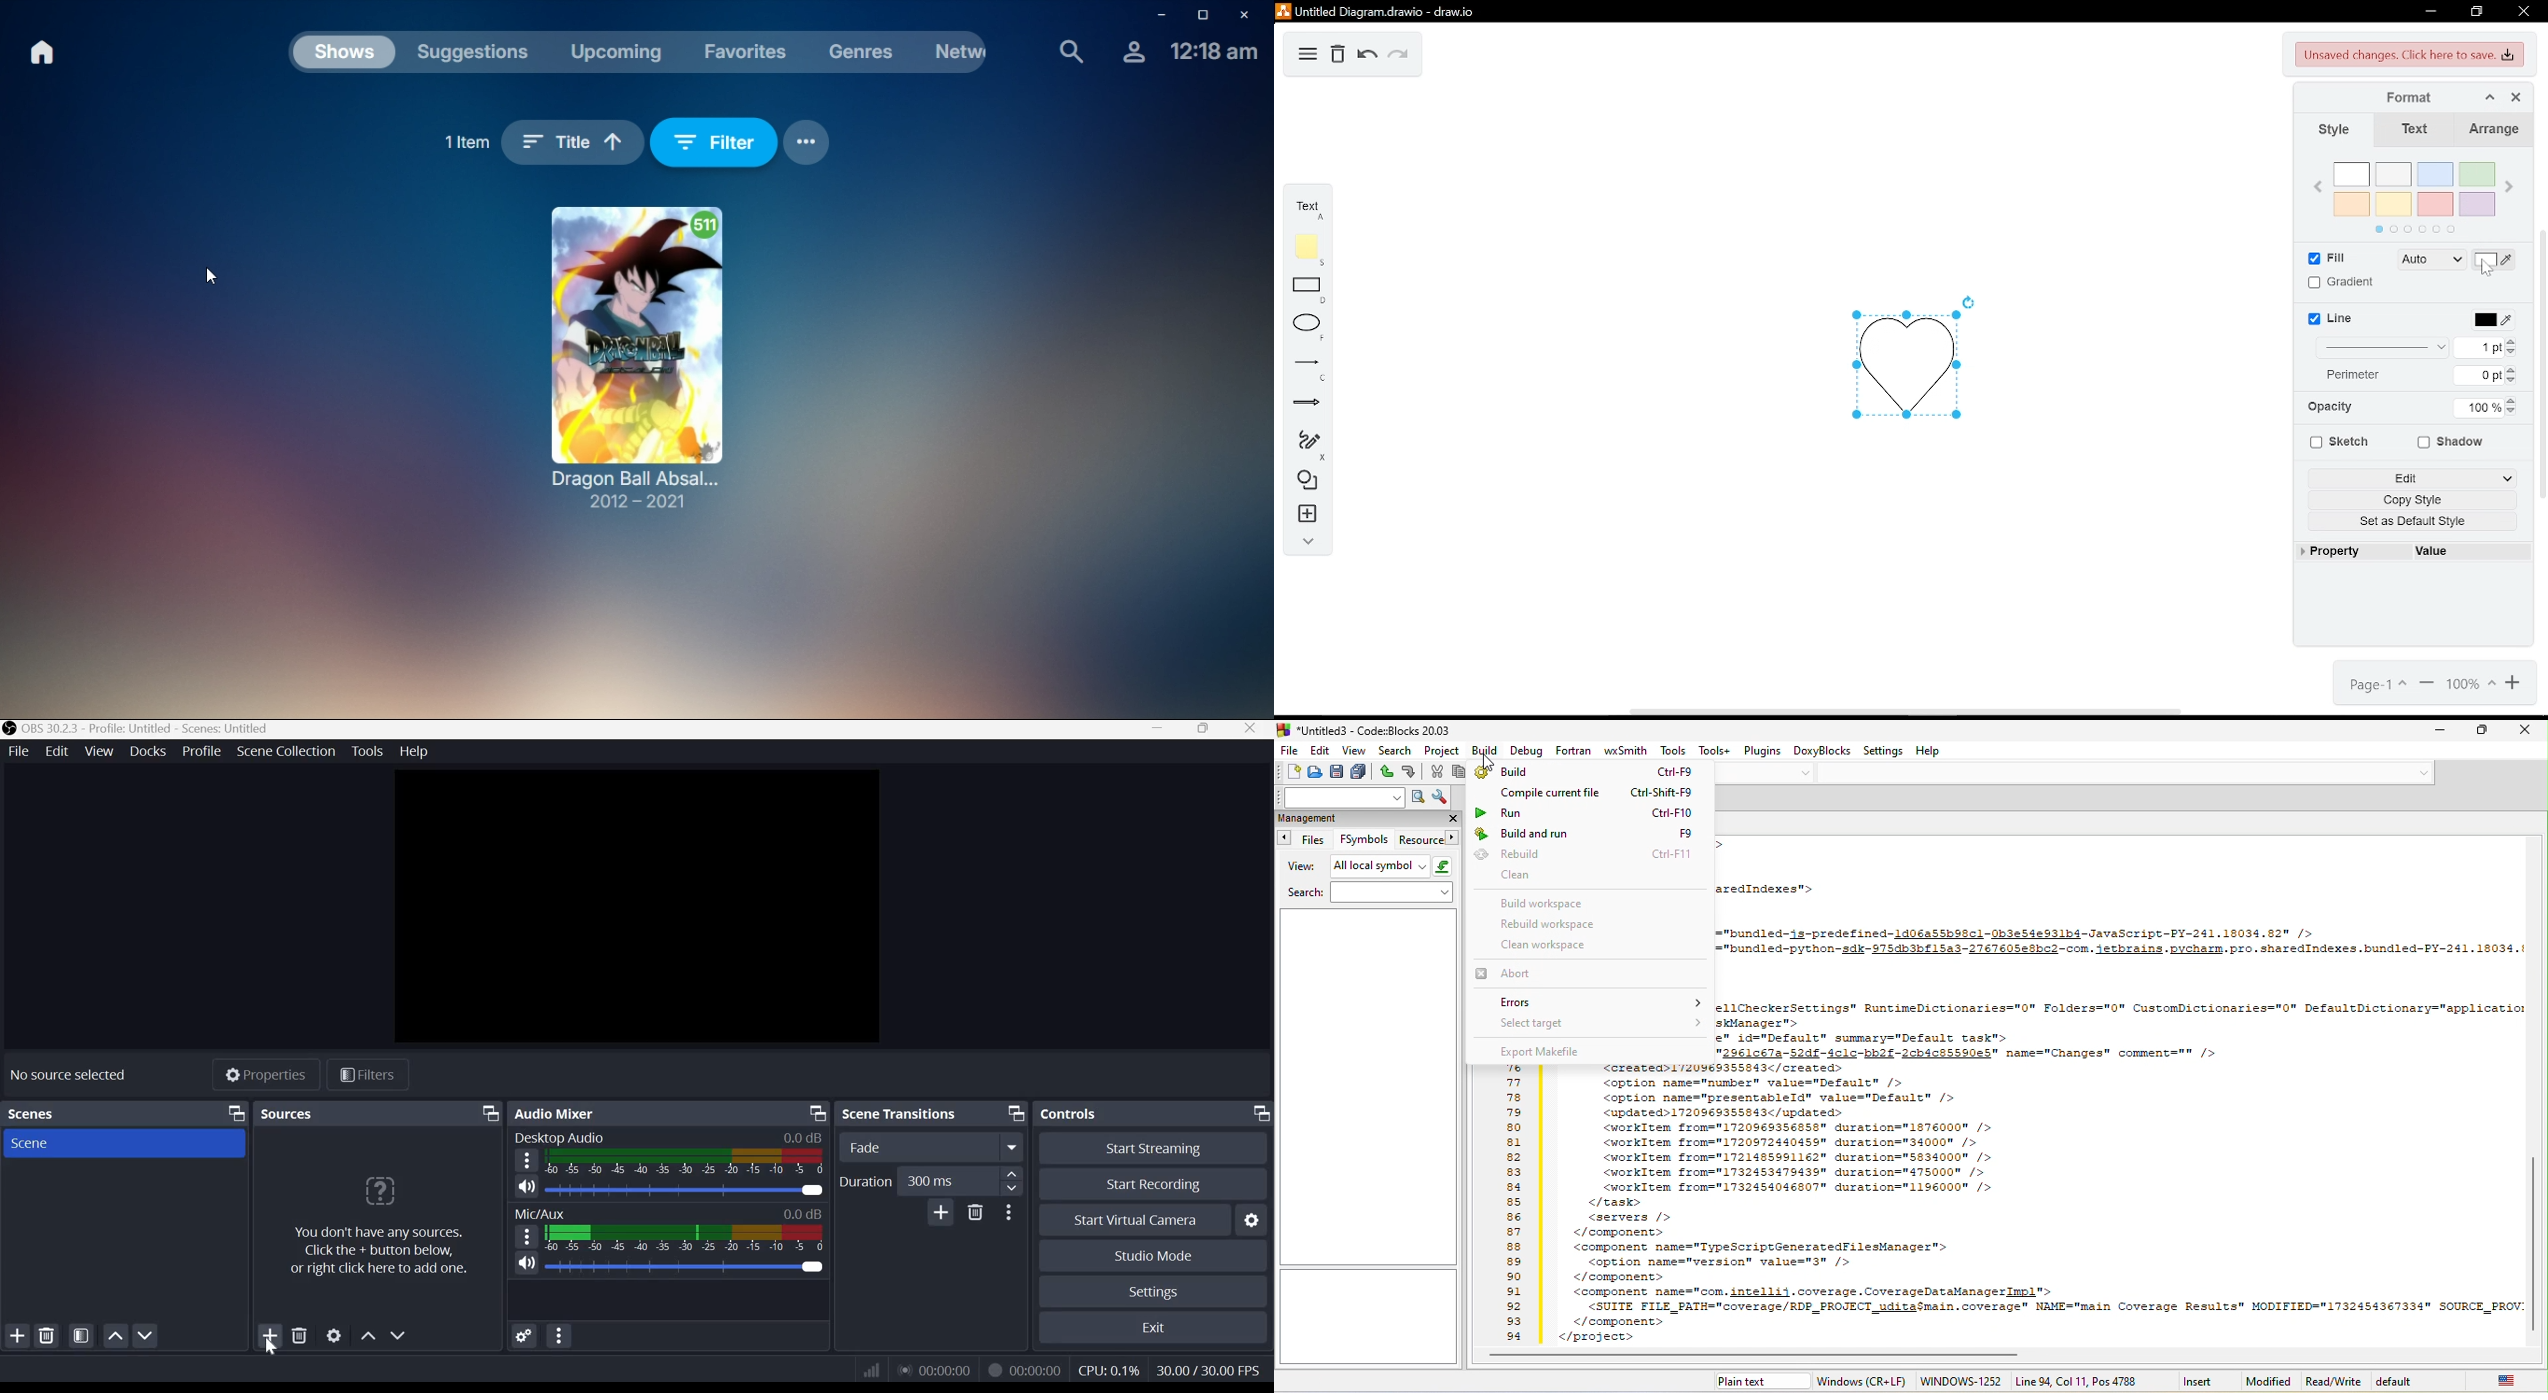 This screenshot has height=1400, width=2548. Describe the element at coordinates (1364, 840) in the screenshot. I see `fsymbols` at that location.